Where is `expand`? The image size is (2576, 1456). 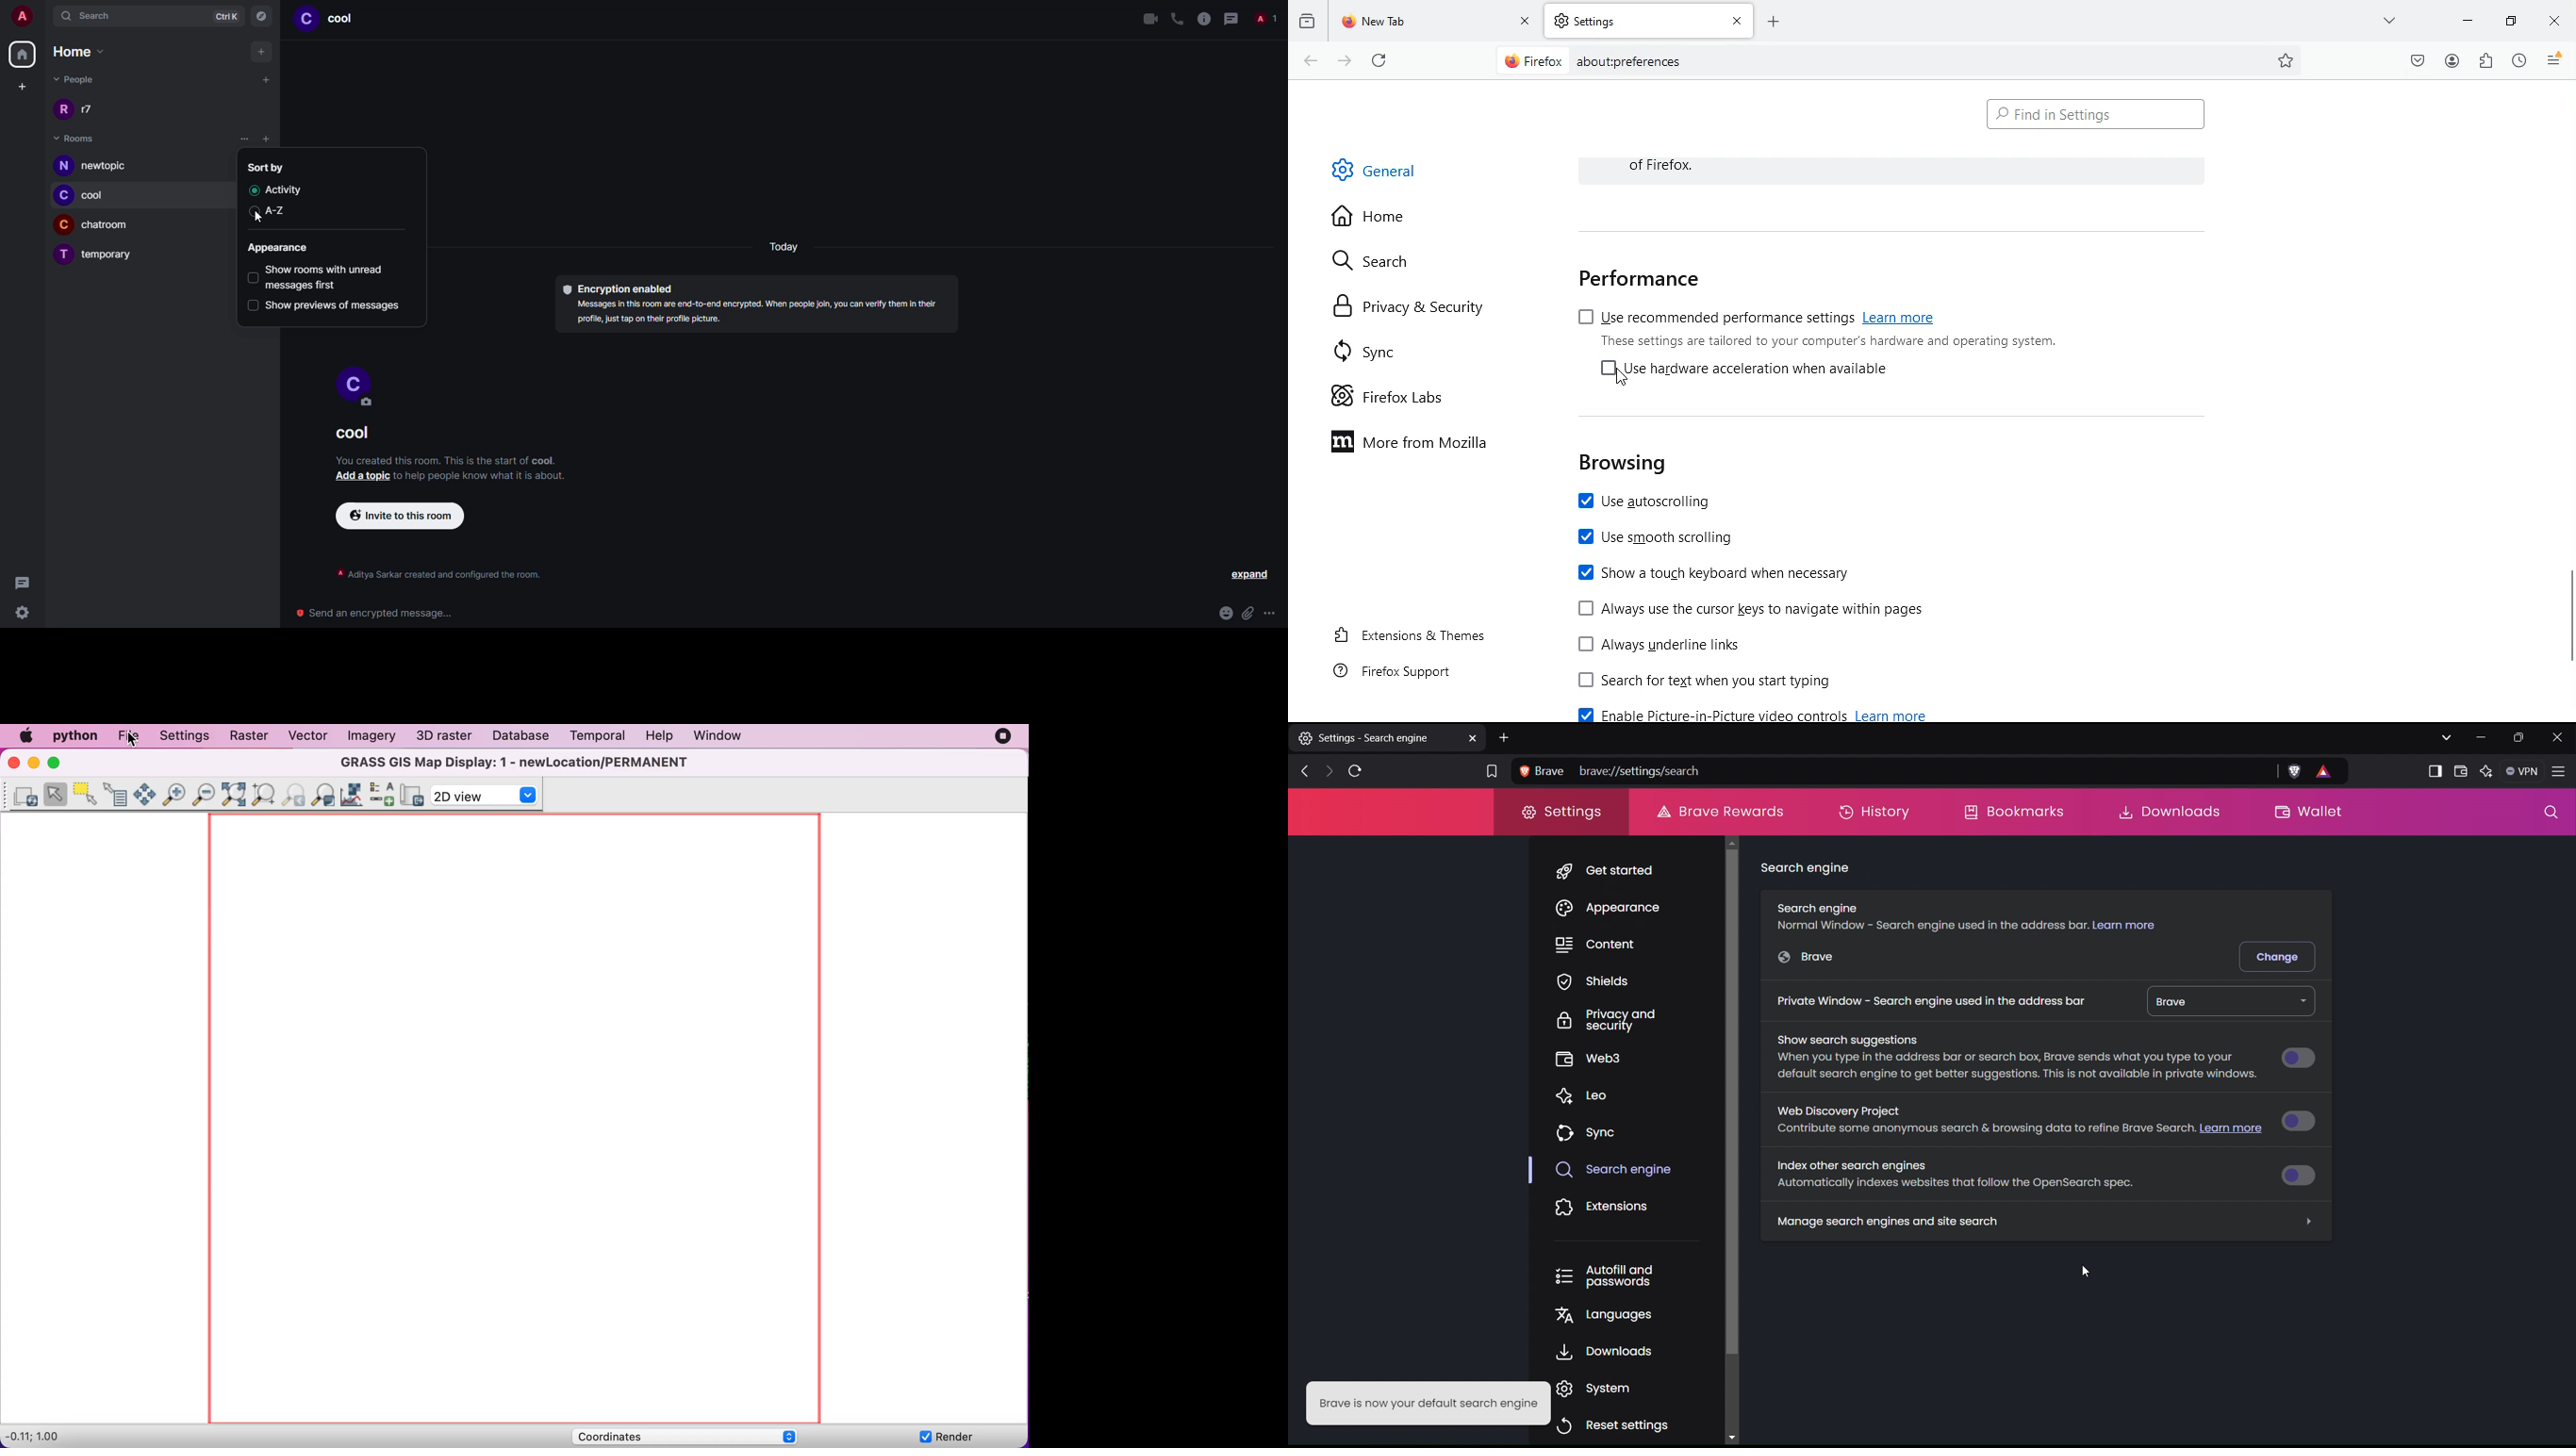 expand is located at coordinates (1253, 573).